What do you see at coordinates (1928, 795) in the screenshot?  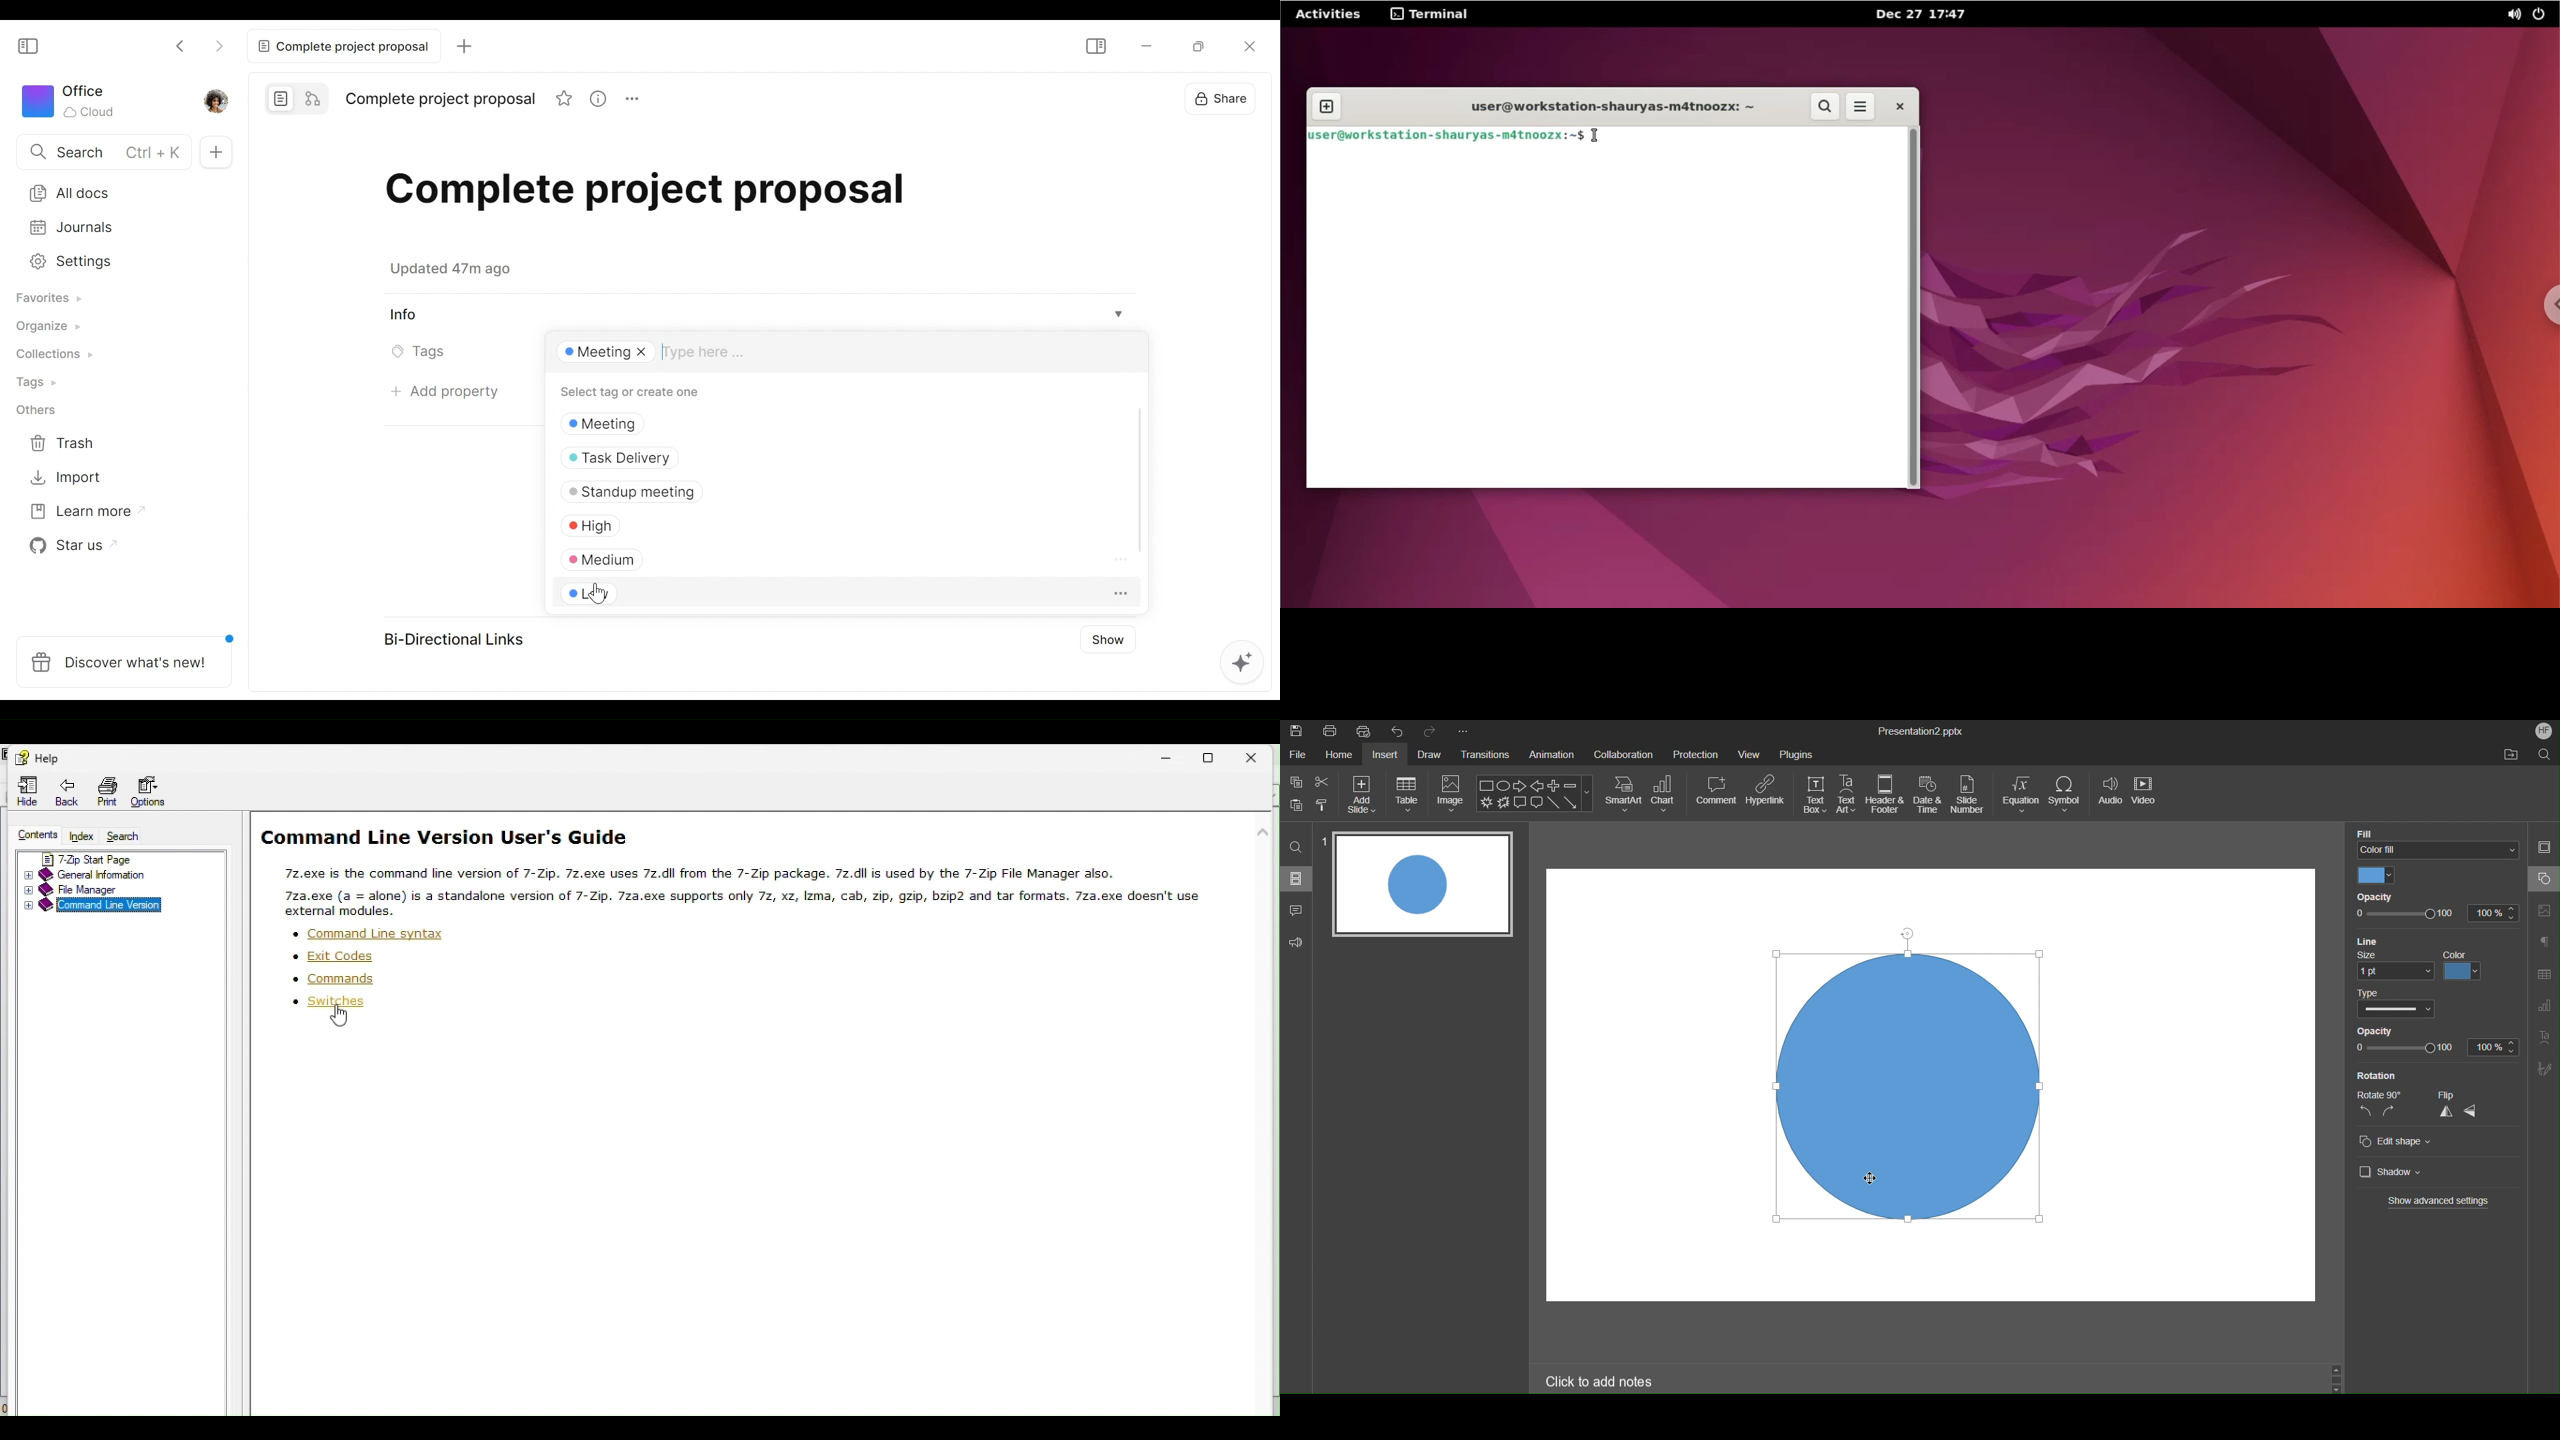 I see `Date & Time` at bounding box center [1928, 795].